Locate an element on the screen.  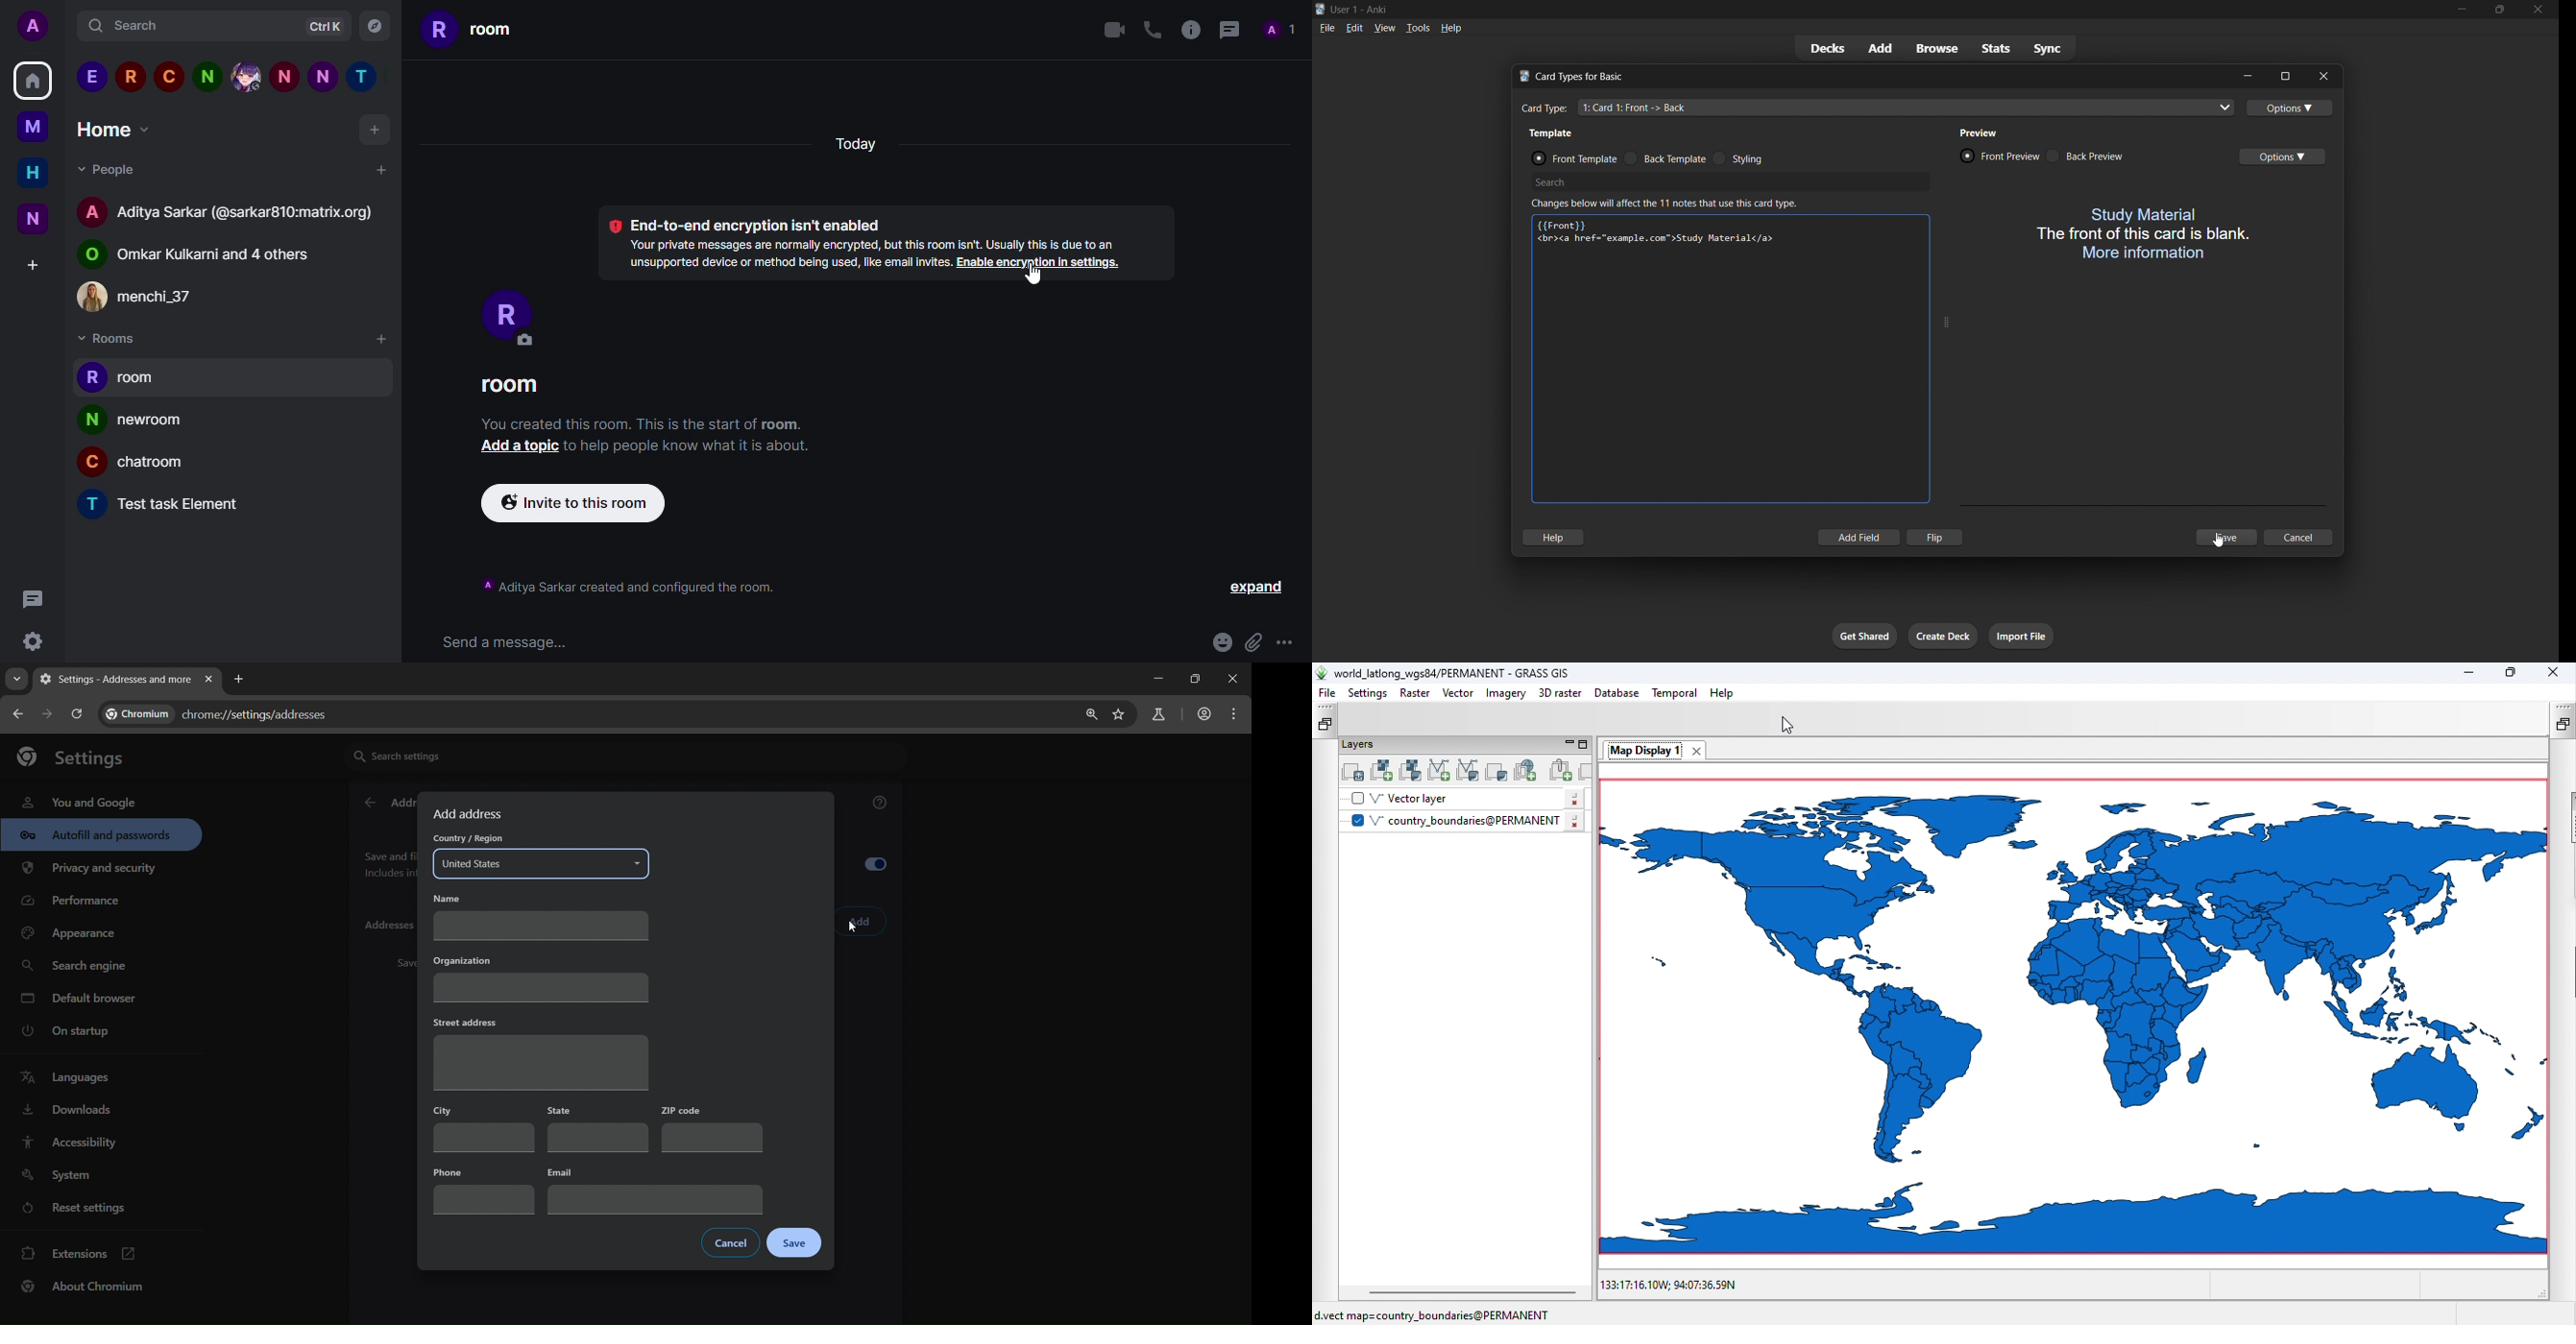
flip is located at coordinates (1939, 536).